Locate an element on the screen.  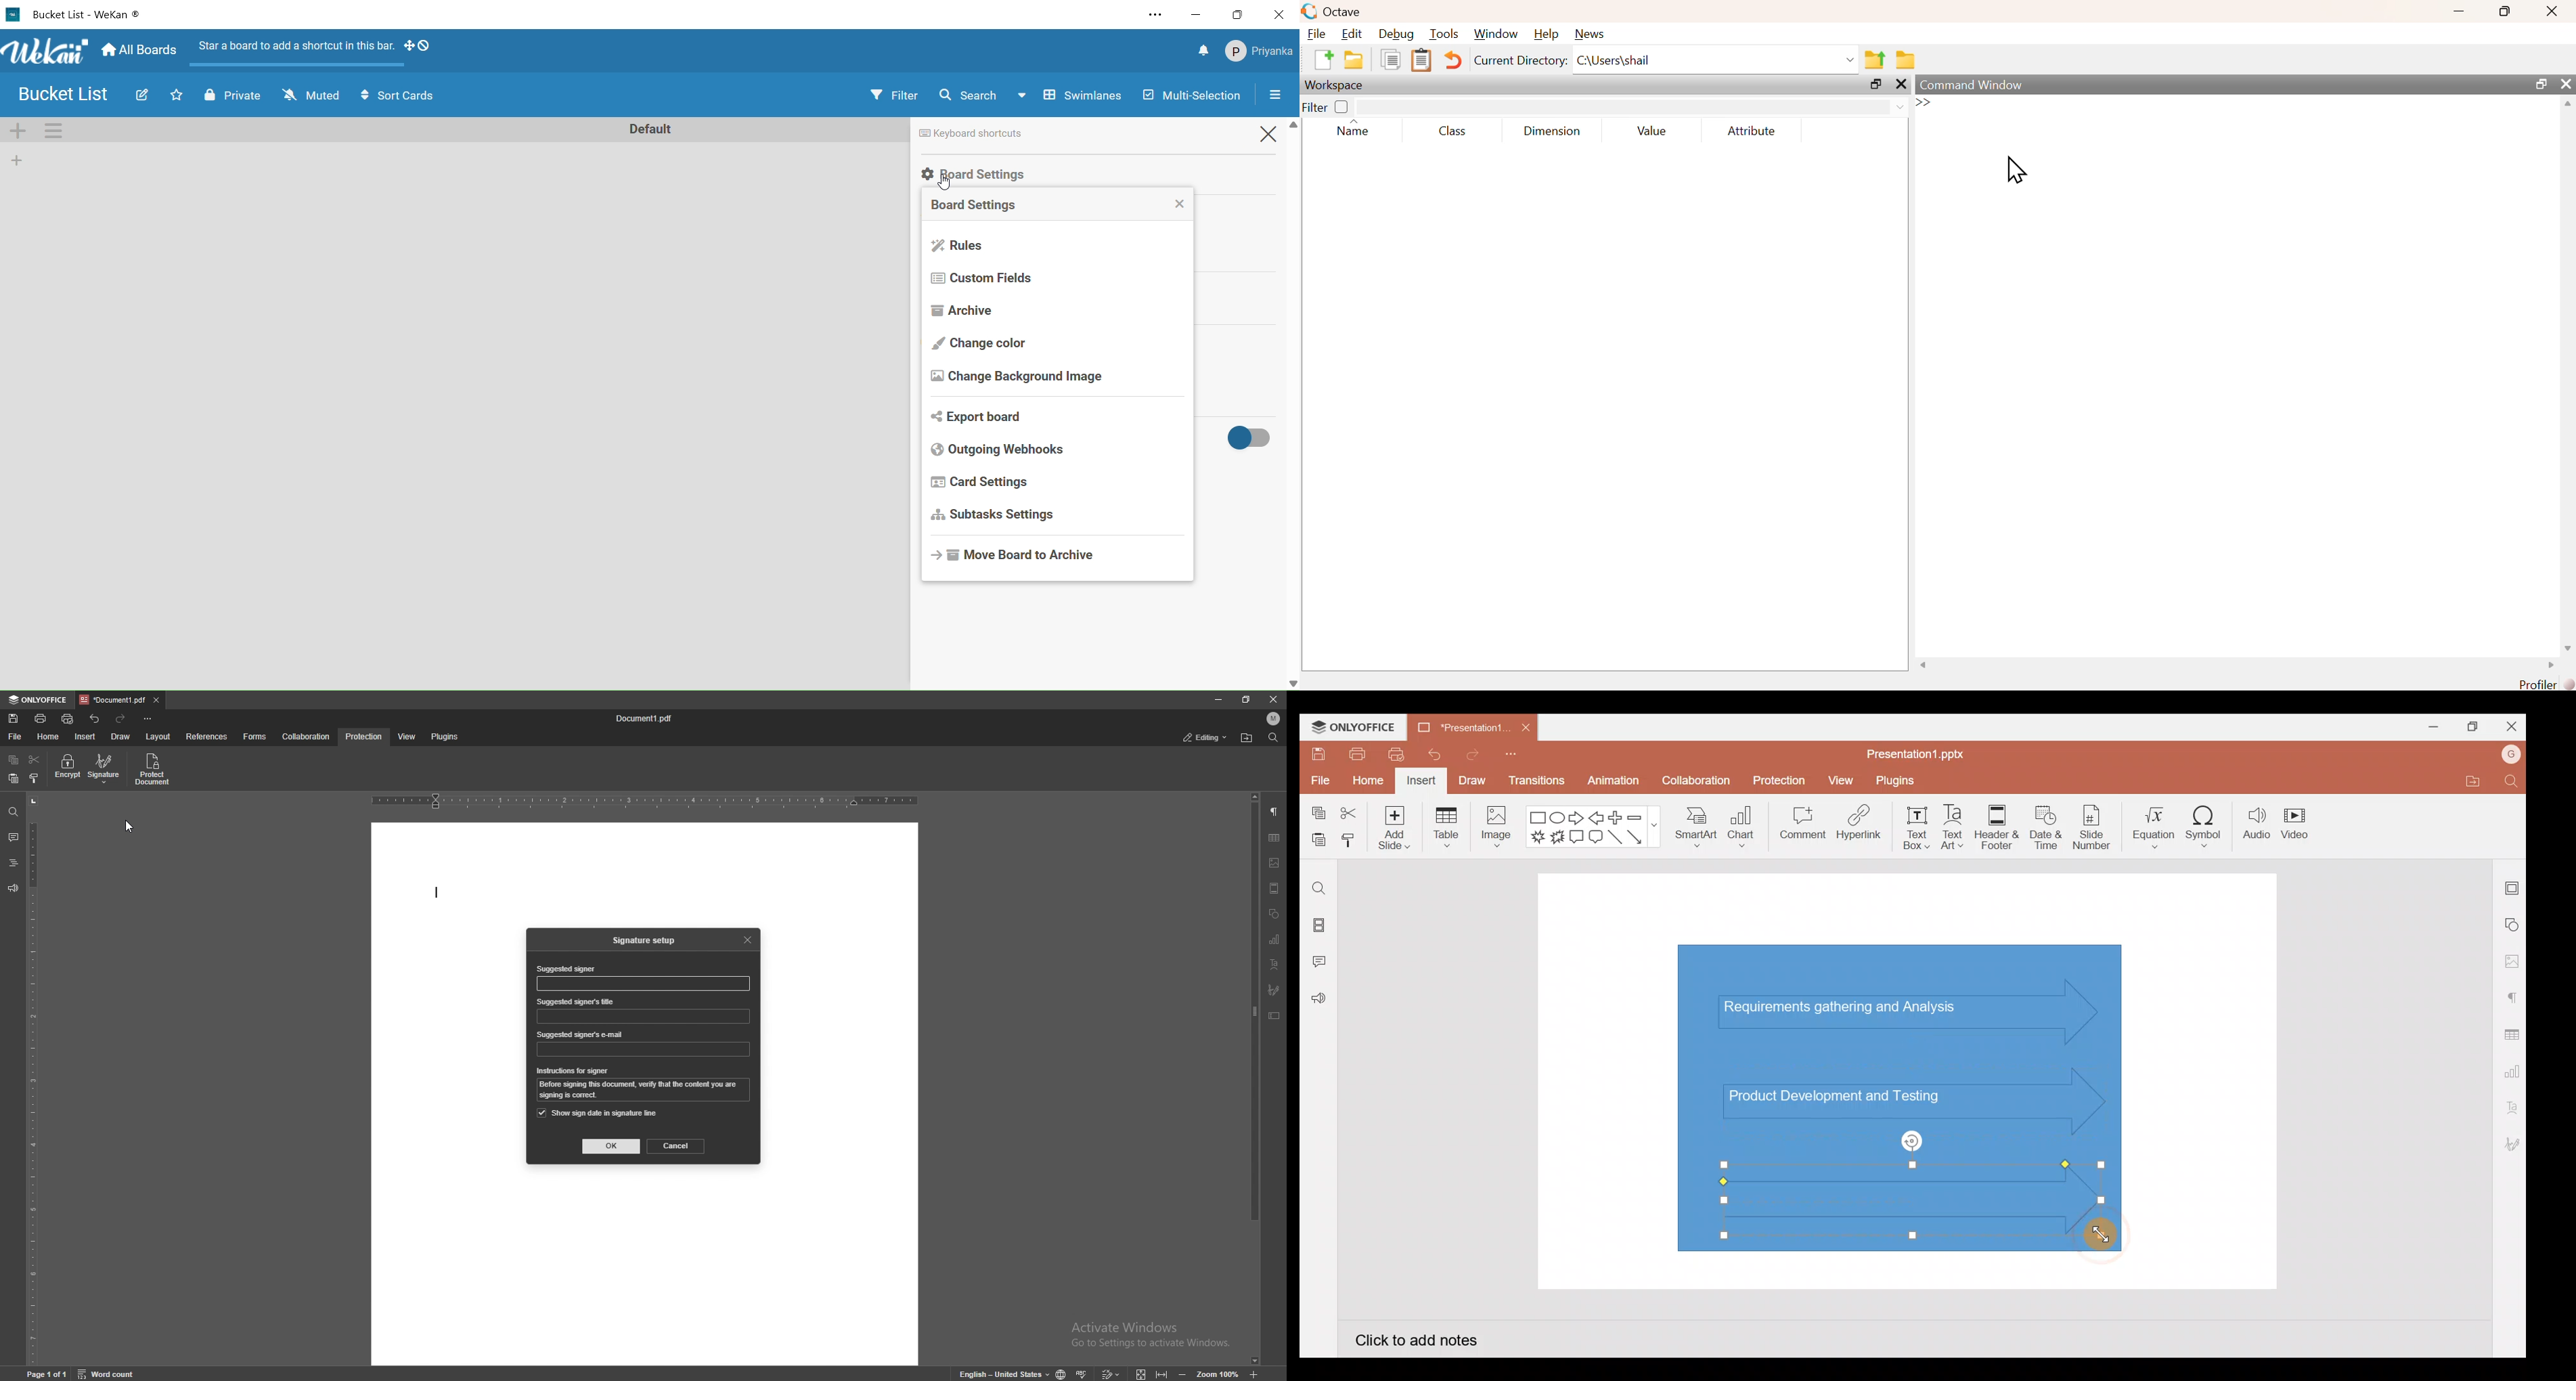
Text (Product Development and Testing) on 2nd inserted arrow is located at coordinates (1848, 1095).